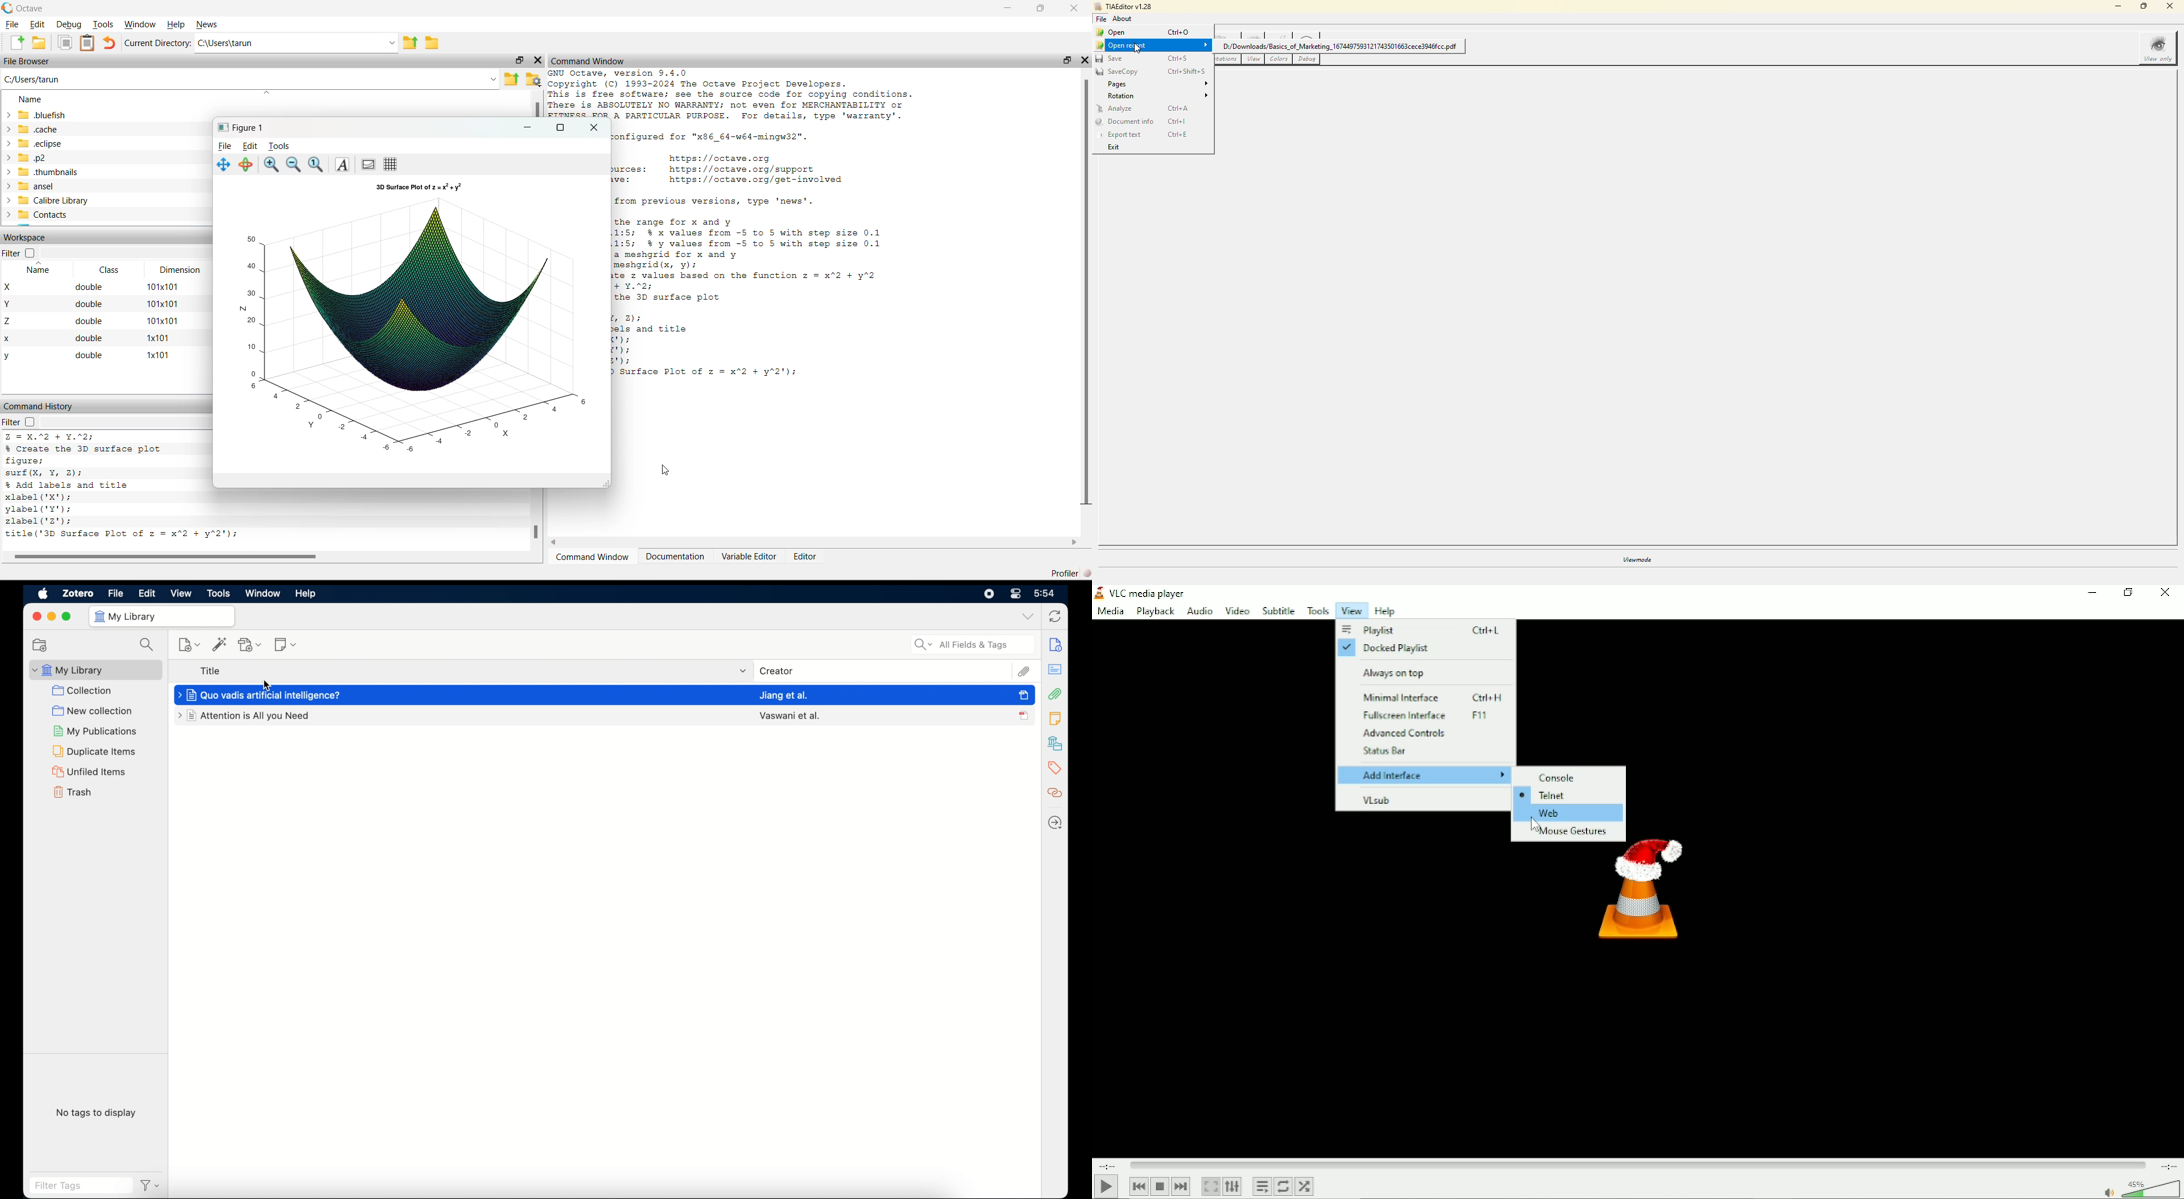 The image size is (2184, 1204). I want to click on VLsub, so click(1377, 800).